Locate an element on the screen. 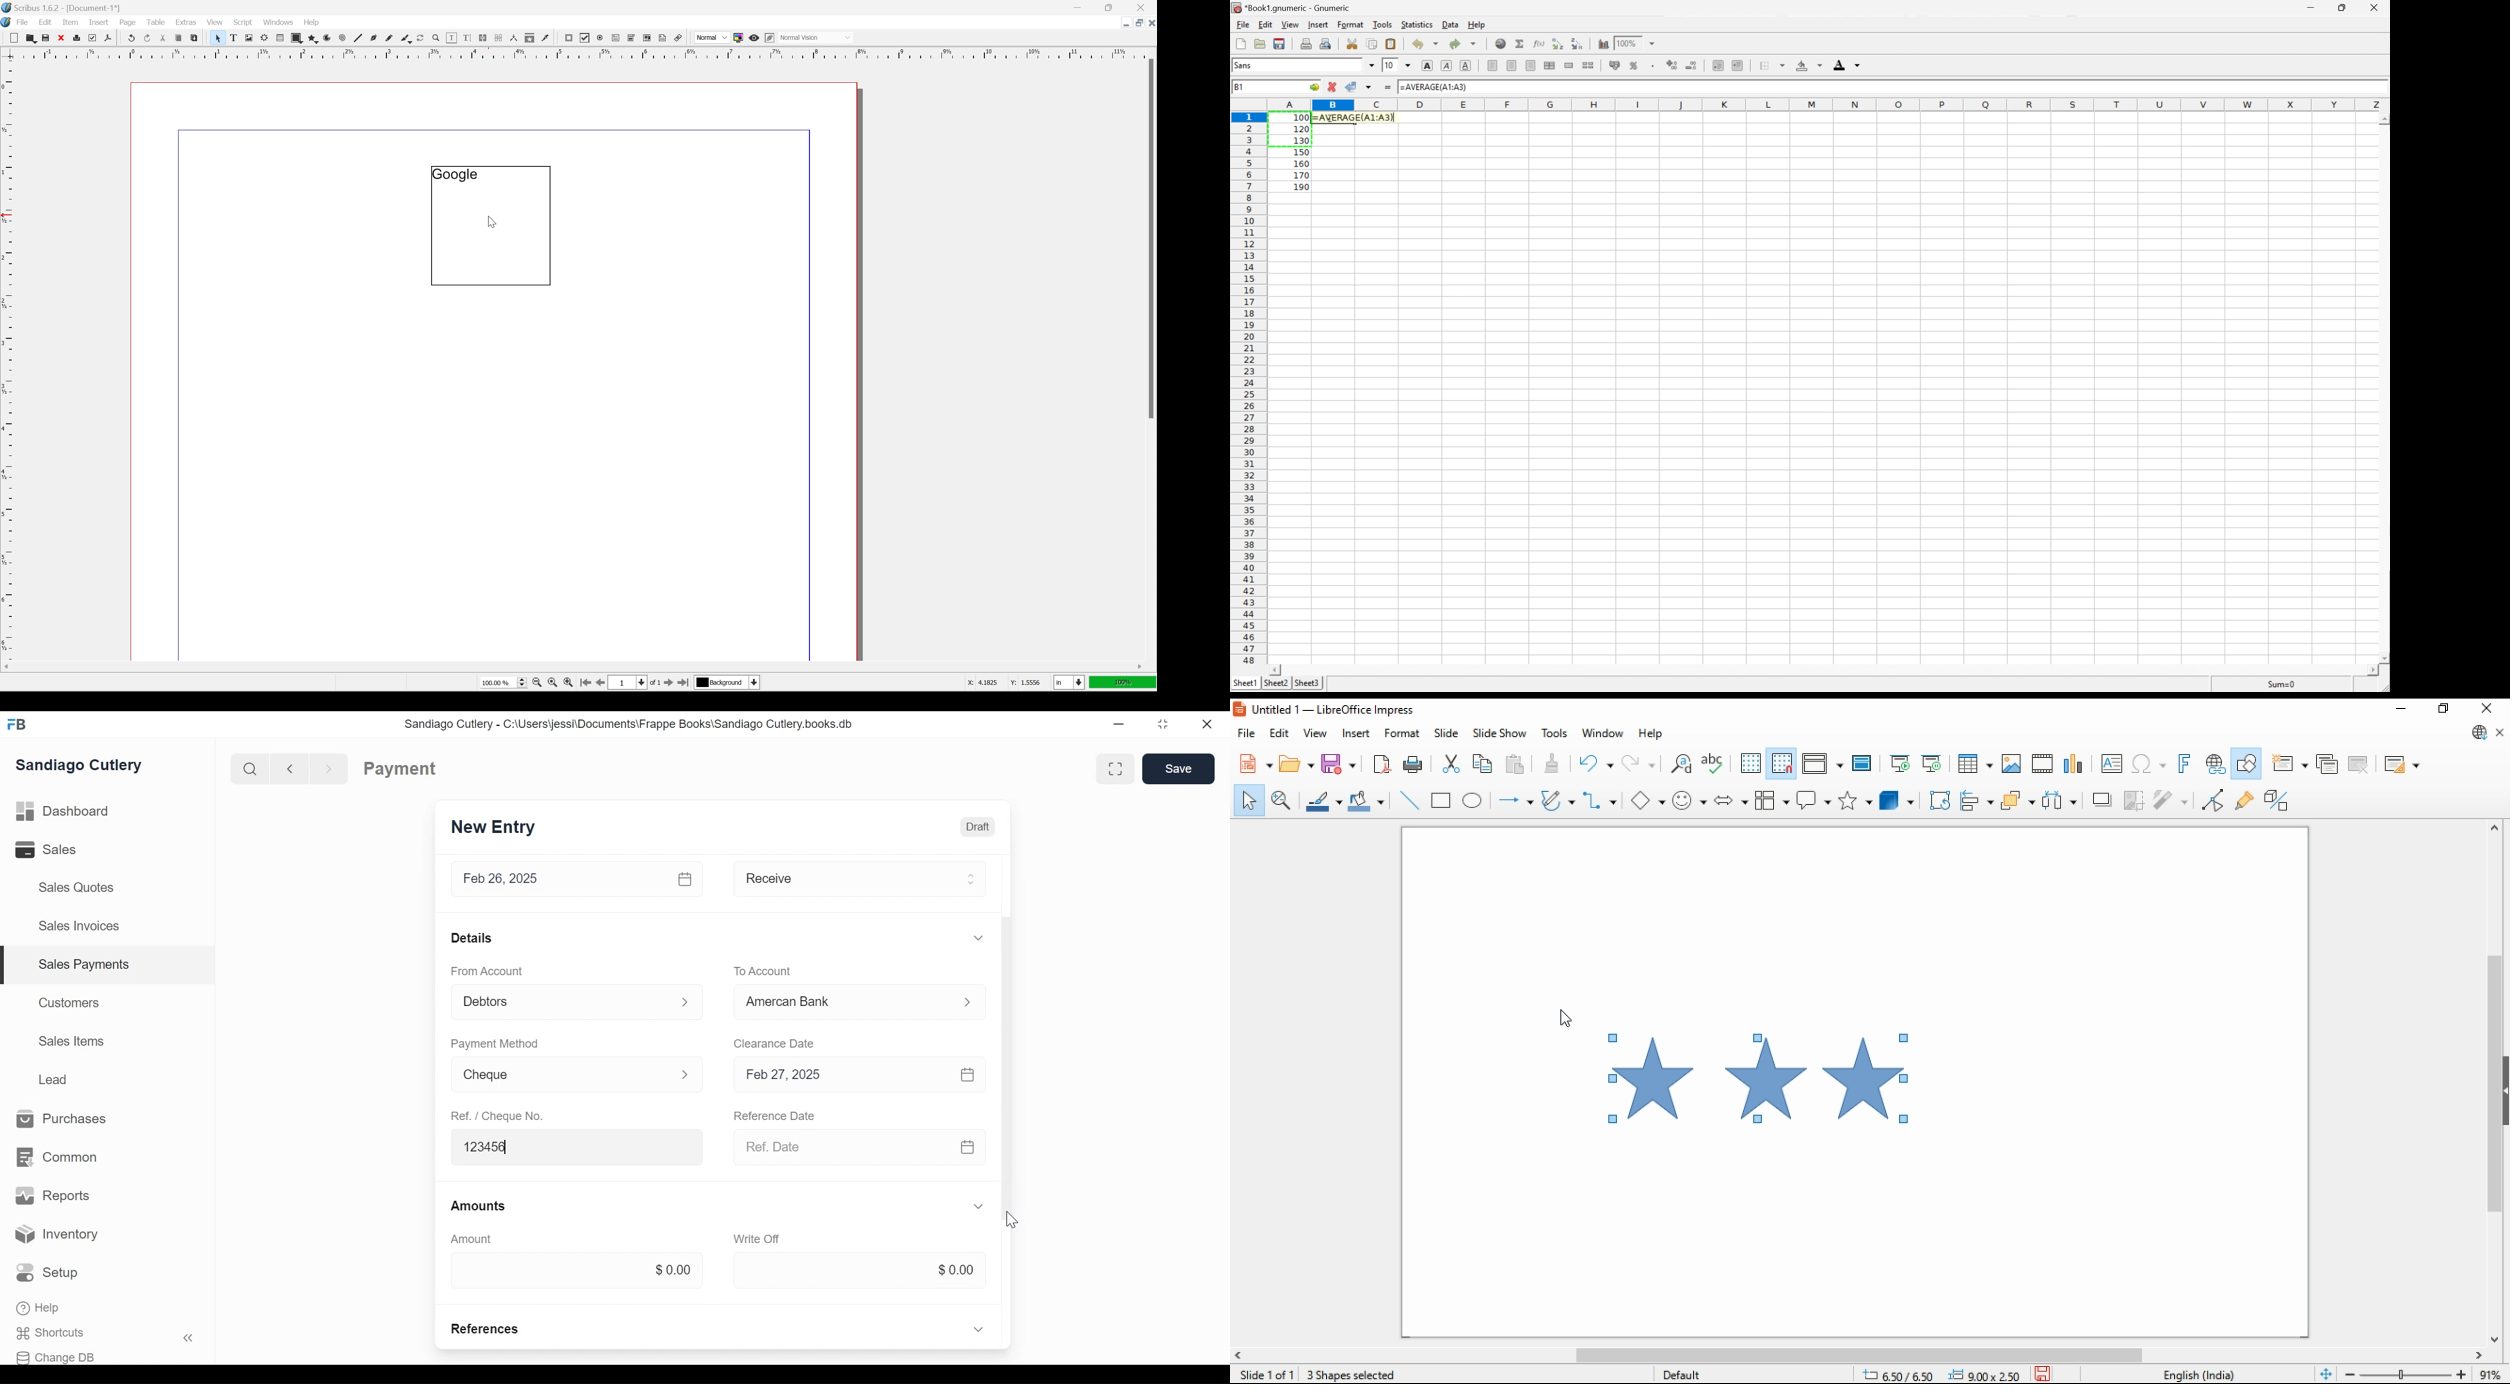 This screenshot has width=2520, height=1400. Edit is located at coordinates (1267, 24).